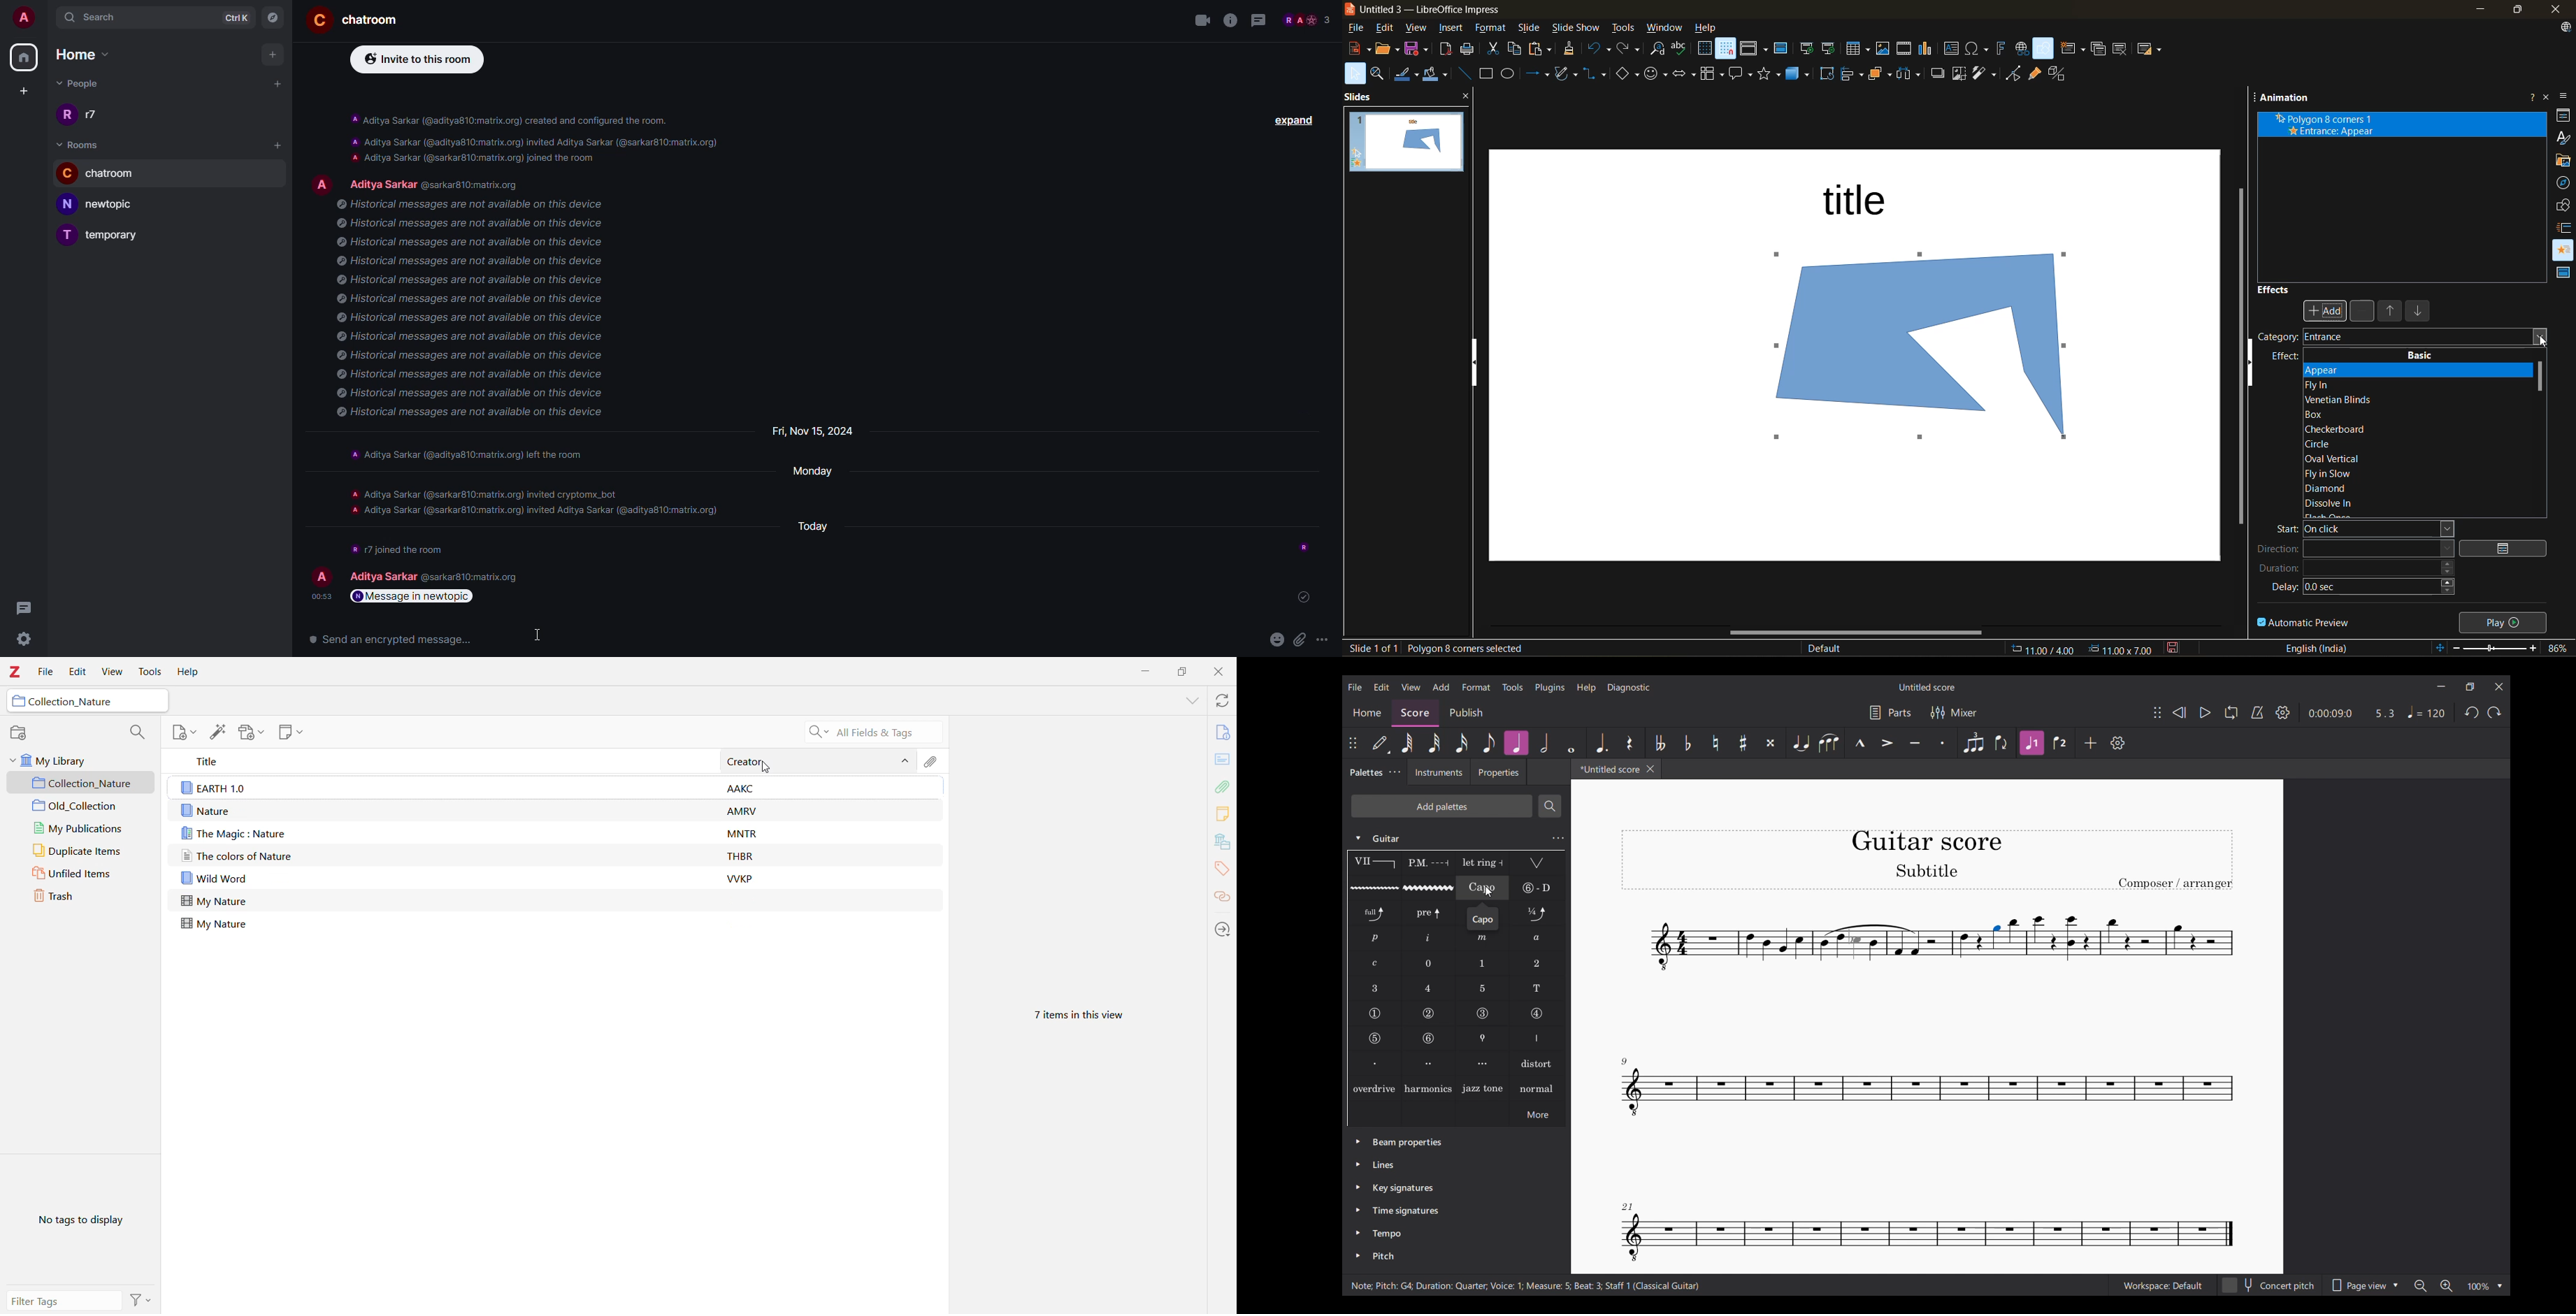  Describe the element at coordinates (1537, 863) in the screenshot. I see `Tremolo bar` at that location.